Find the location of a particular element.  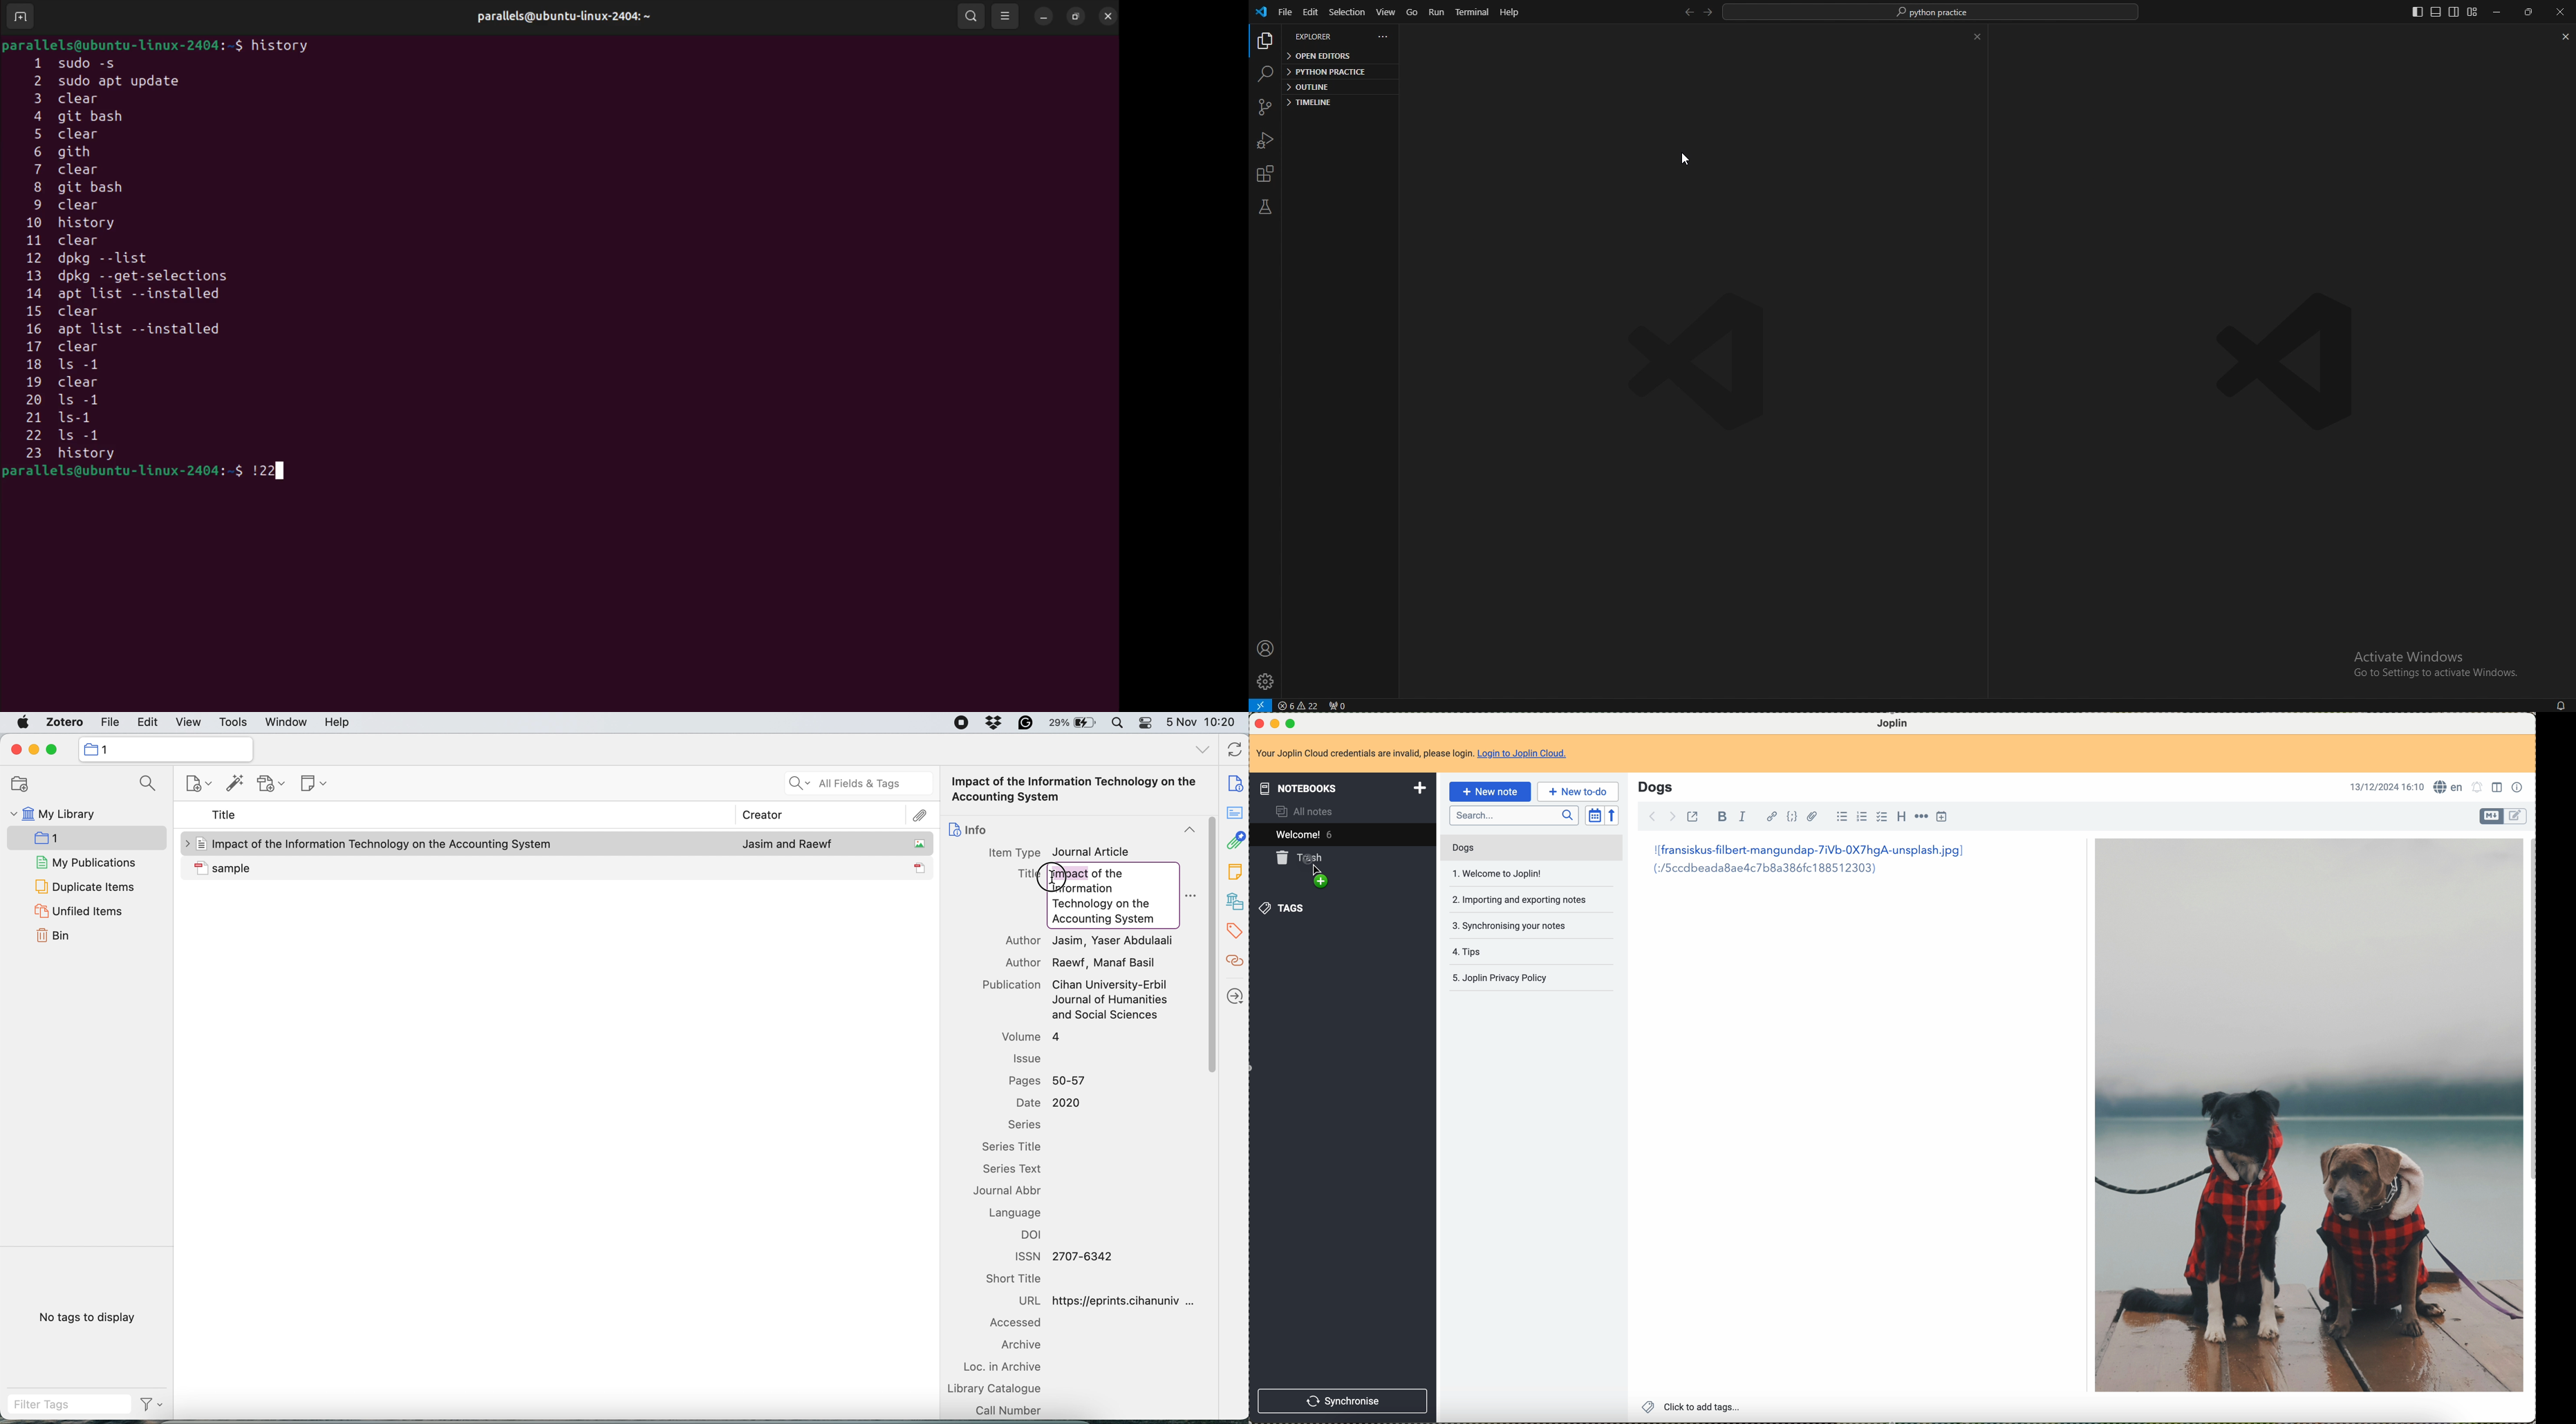

code is located at coordinates (1792, 817).